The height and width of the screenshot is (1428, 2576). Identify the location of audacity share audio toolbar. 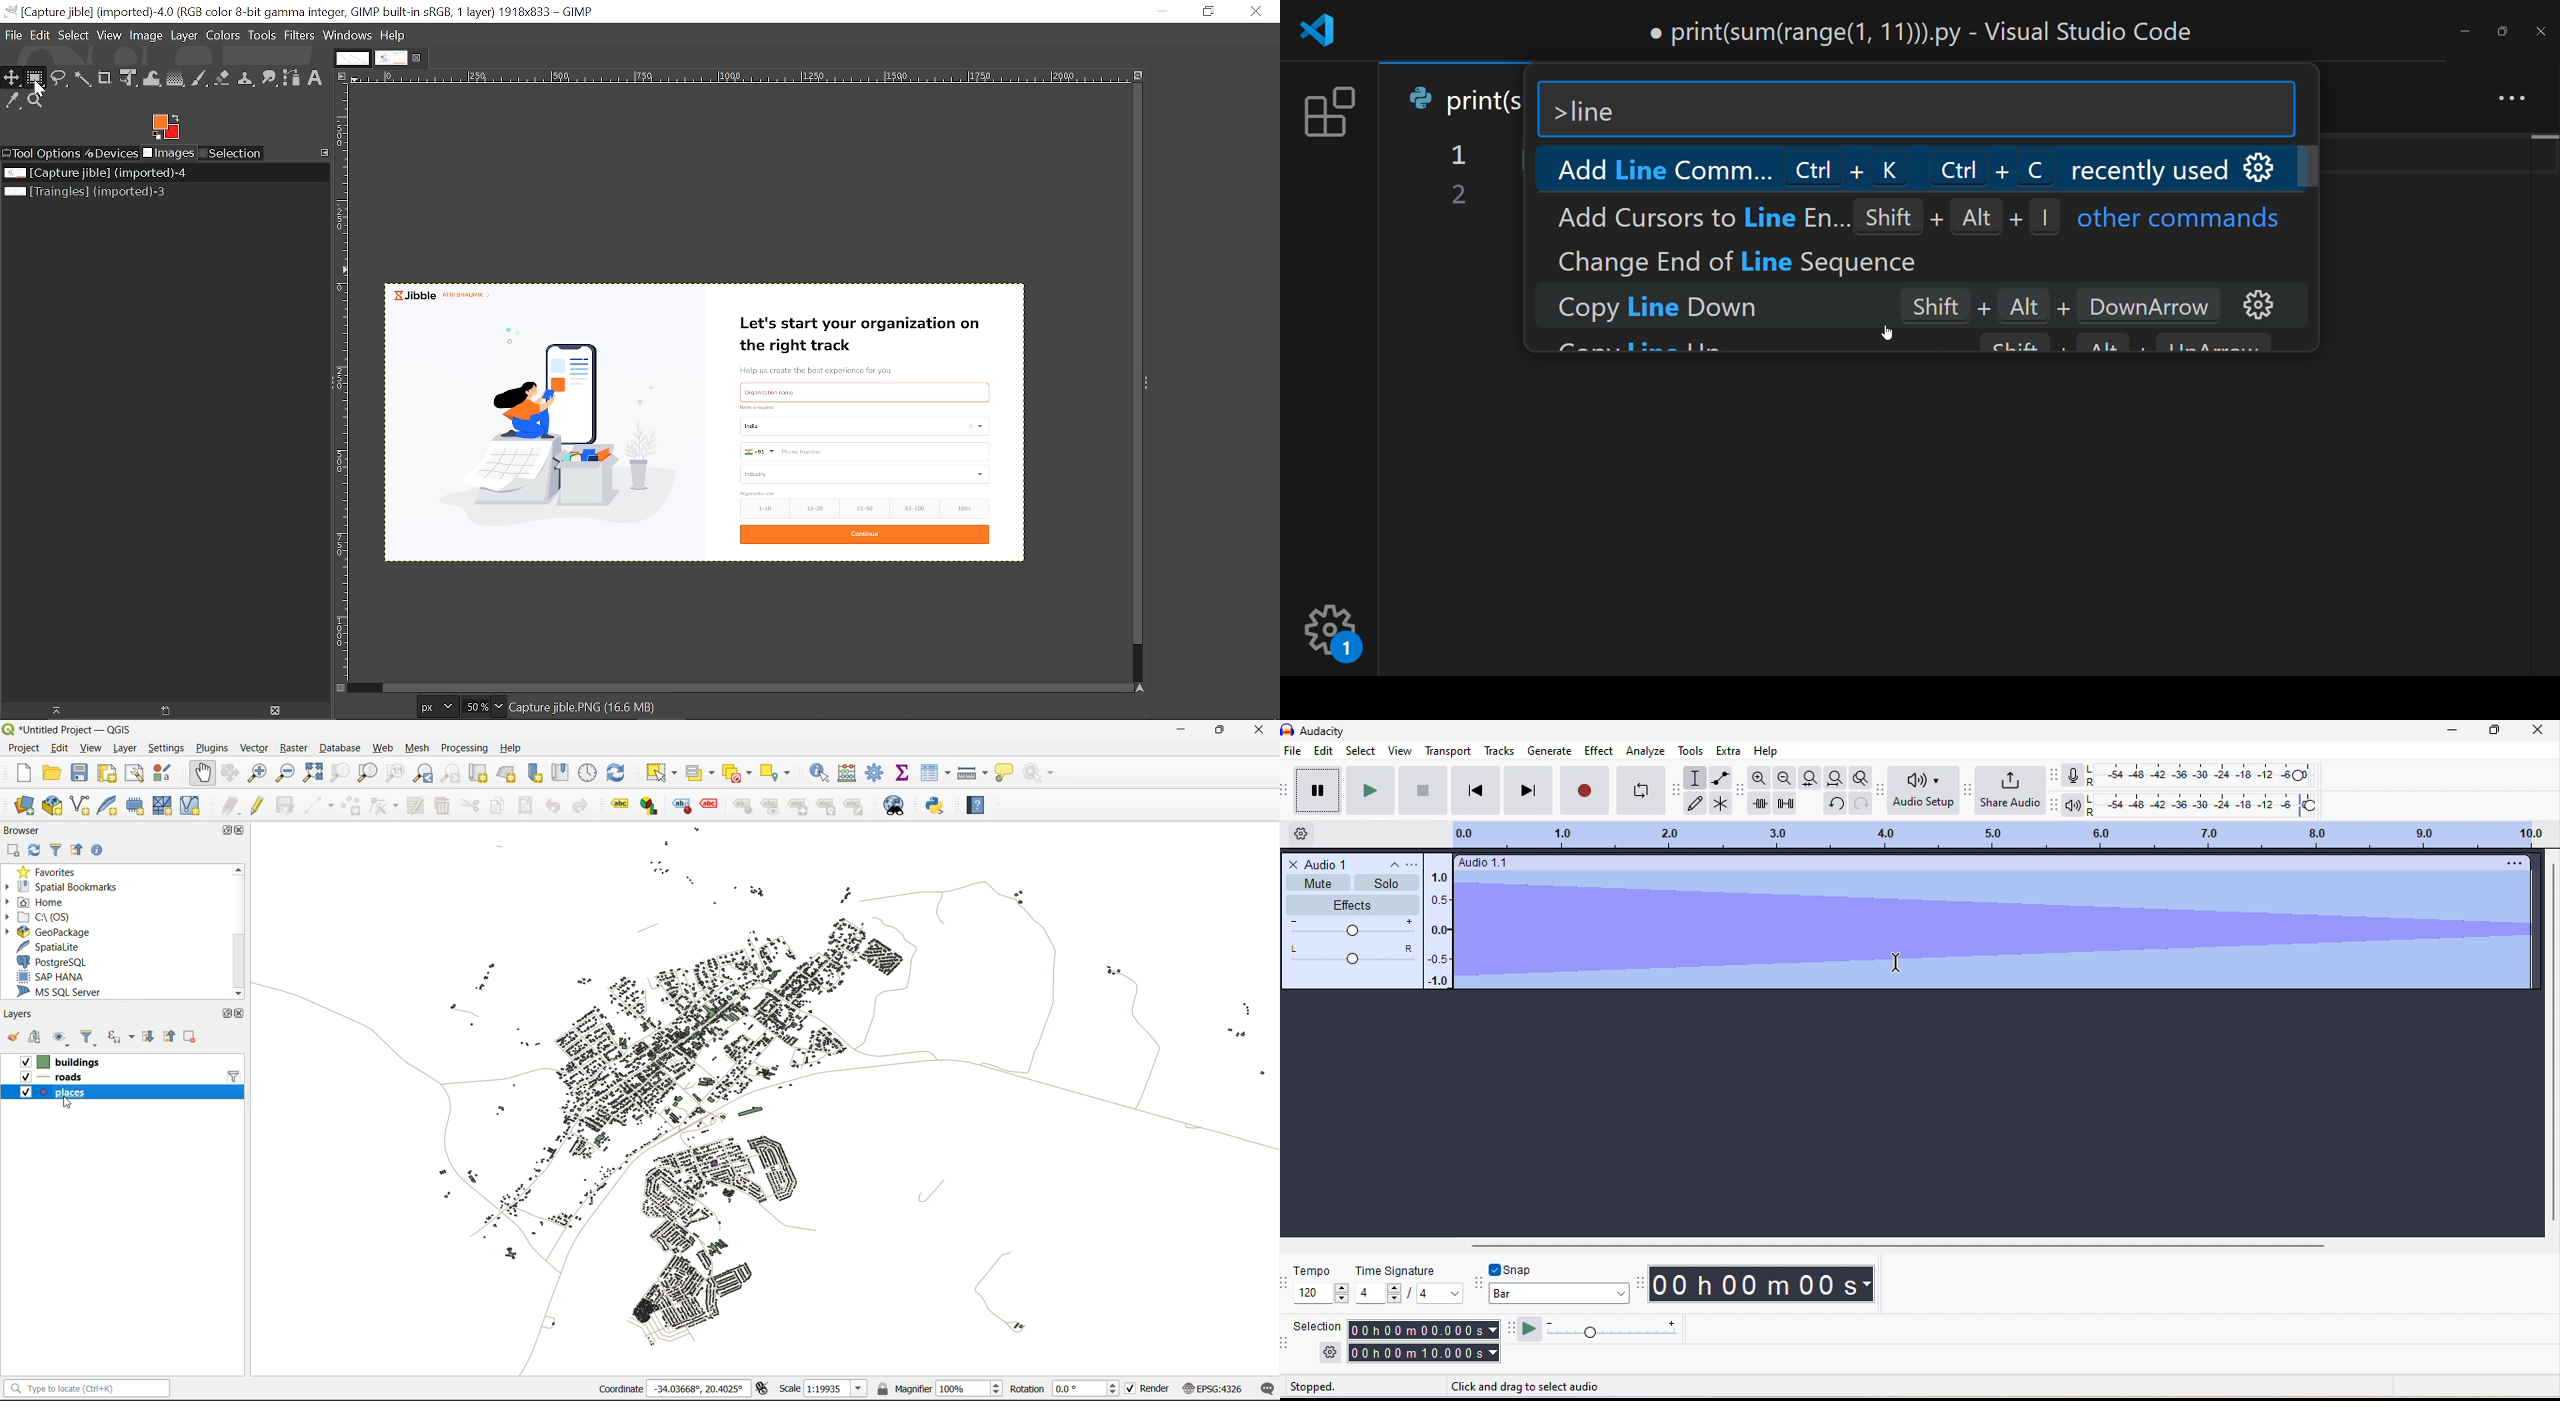
(1972, 795).